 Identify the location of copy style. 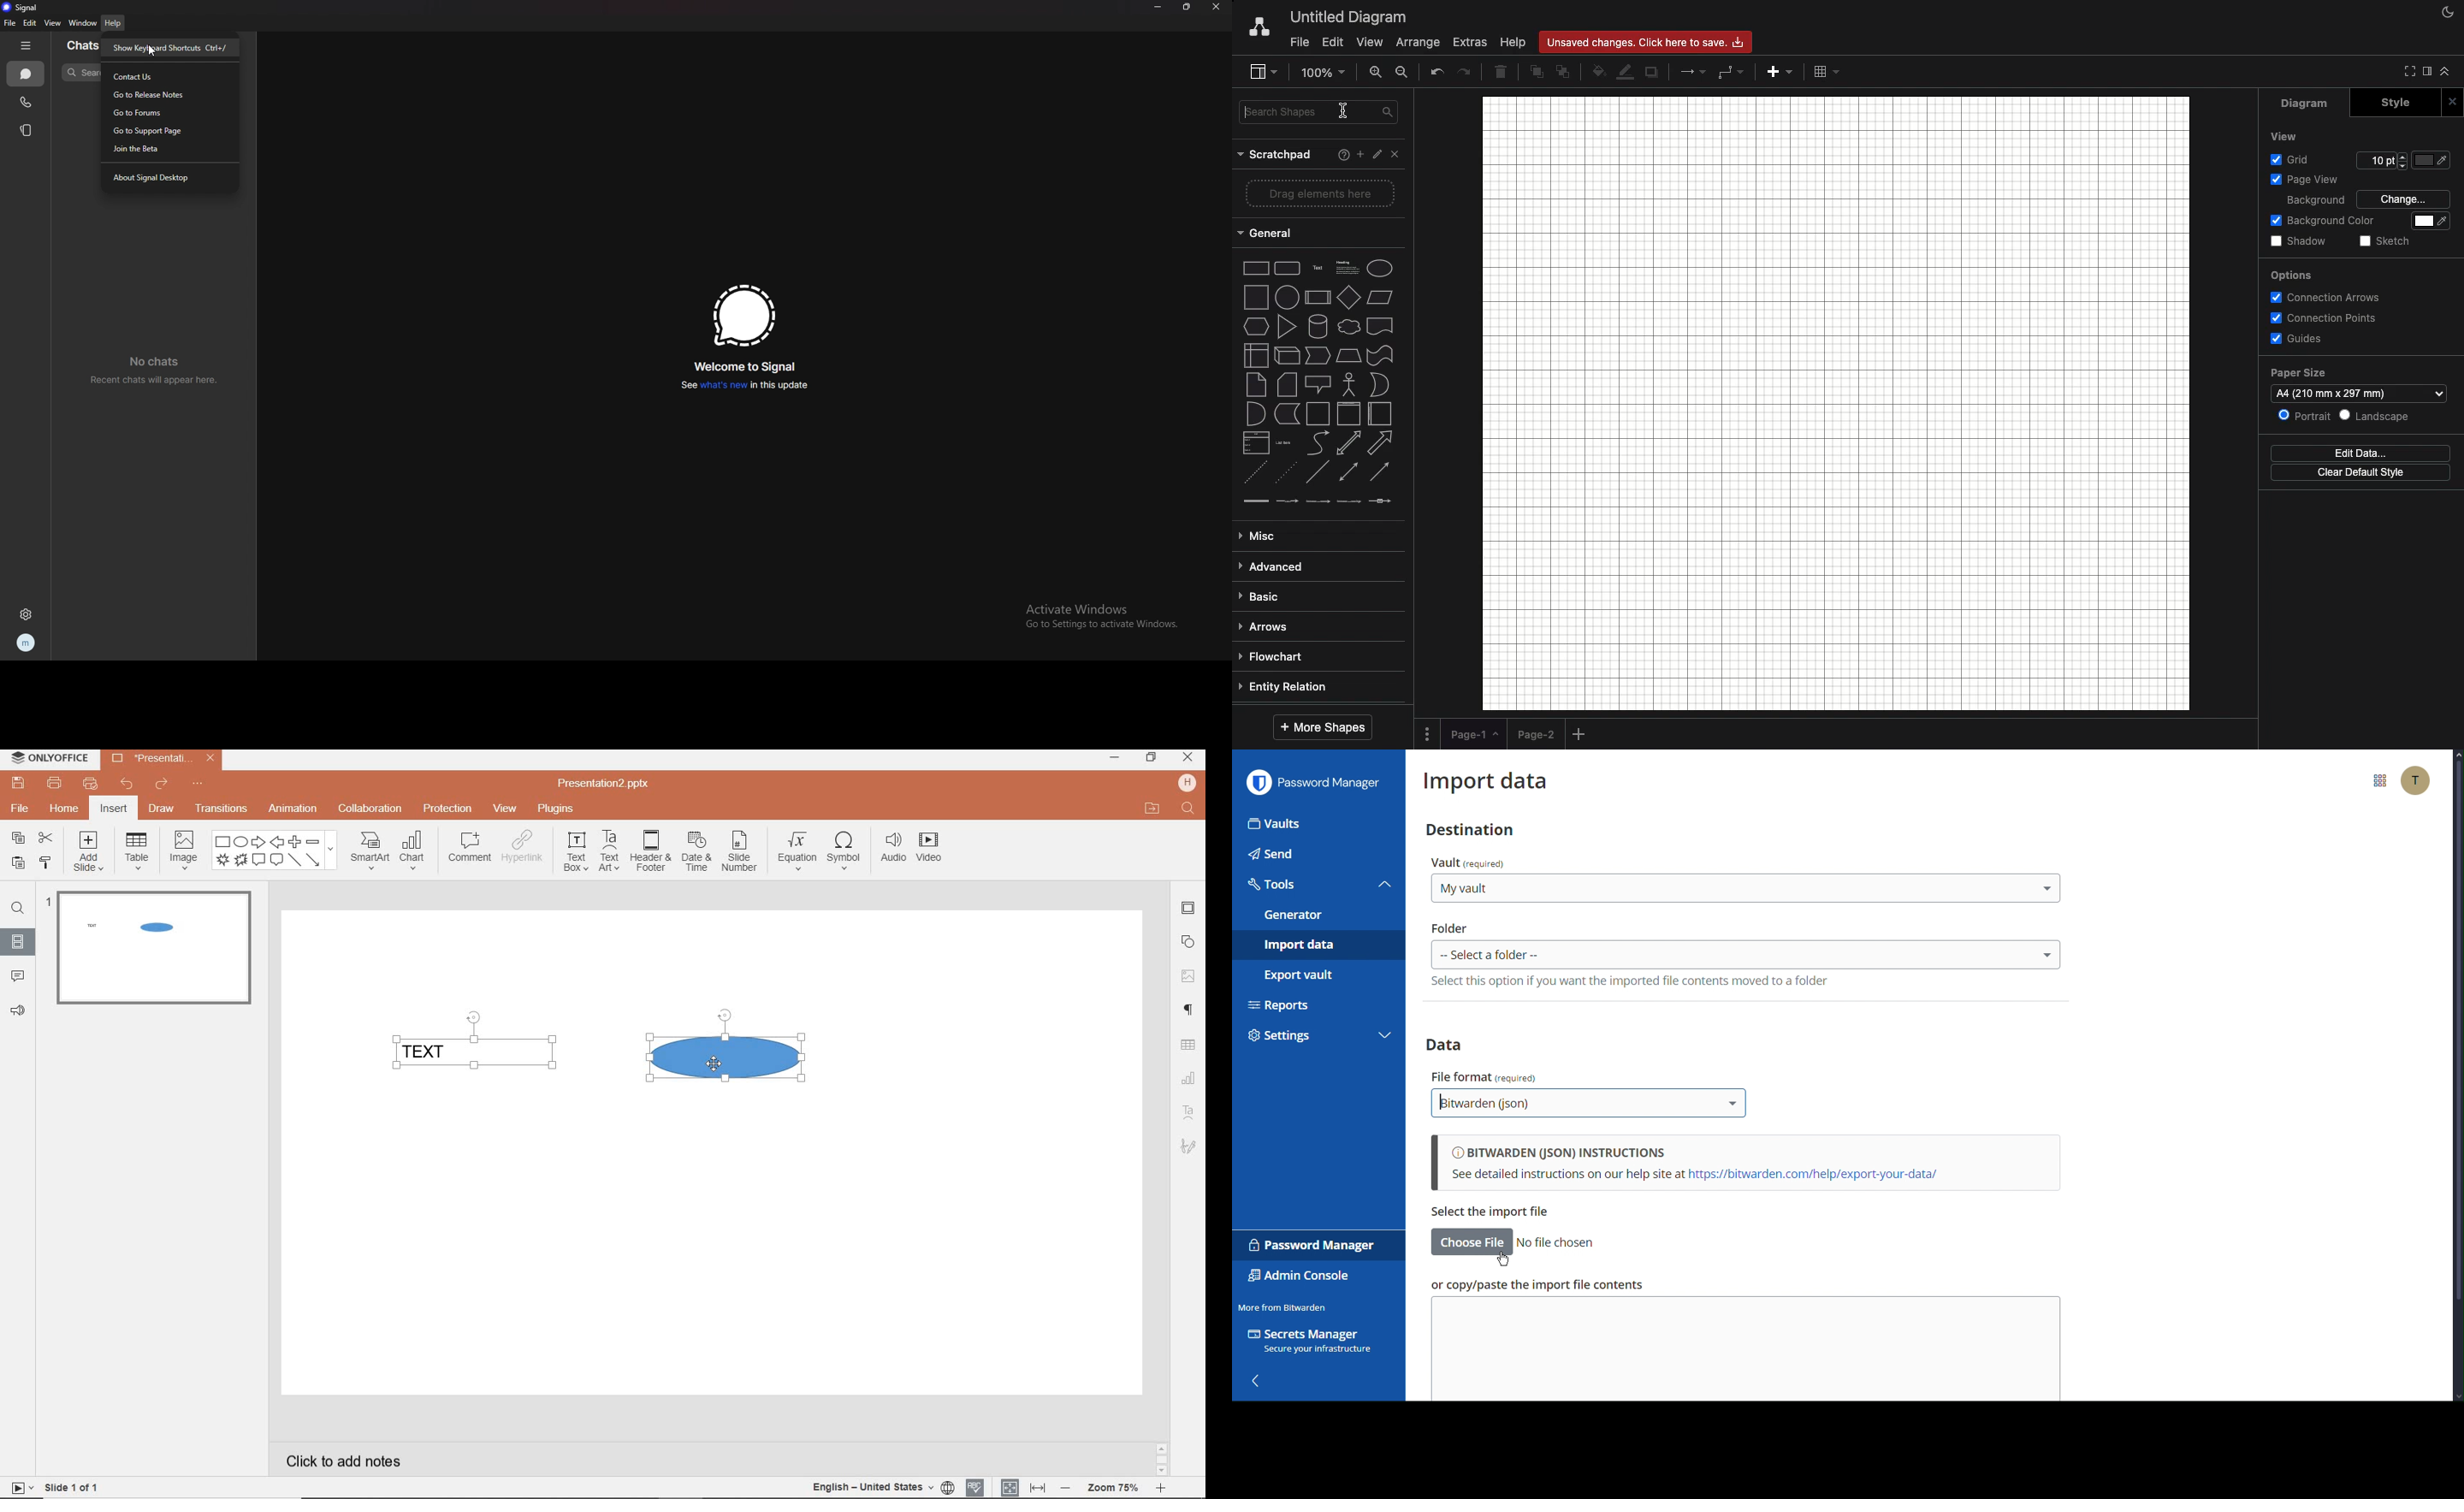
(45, 862).